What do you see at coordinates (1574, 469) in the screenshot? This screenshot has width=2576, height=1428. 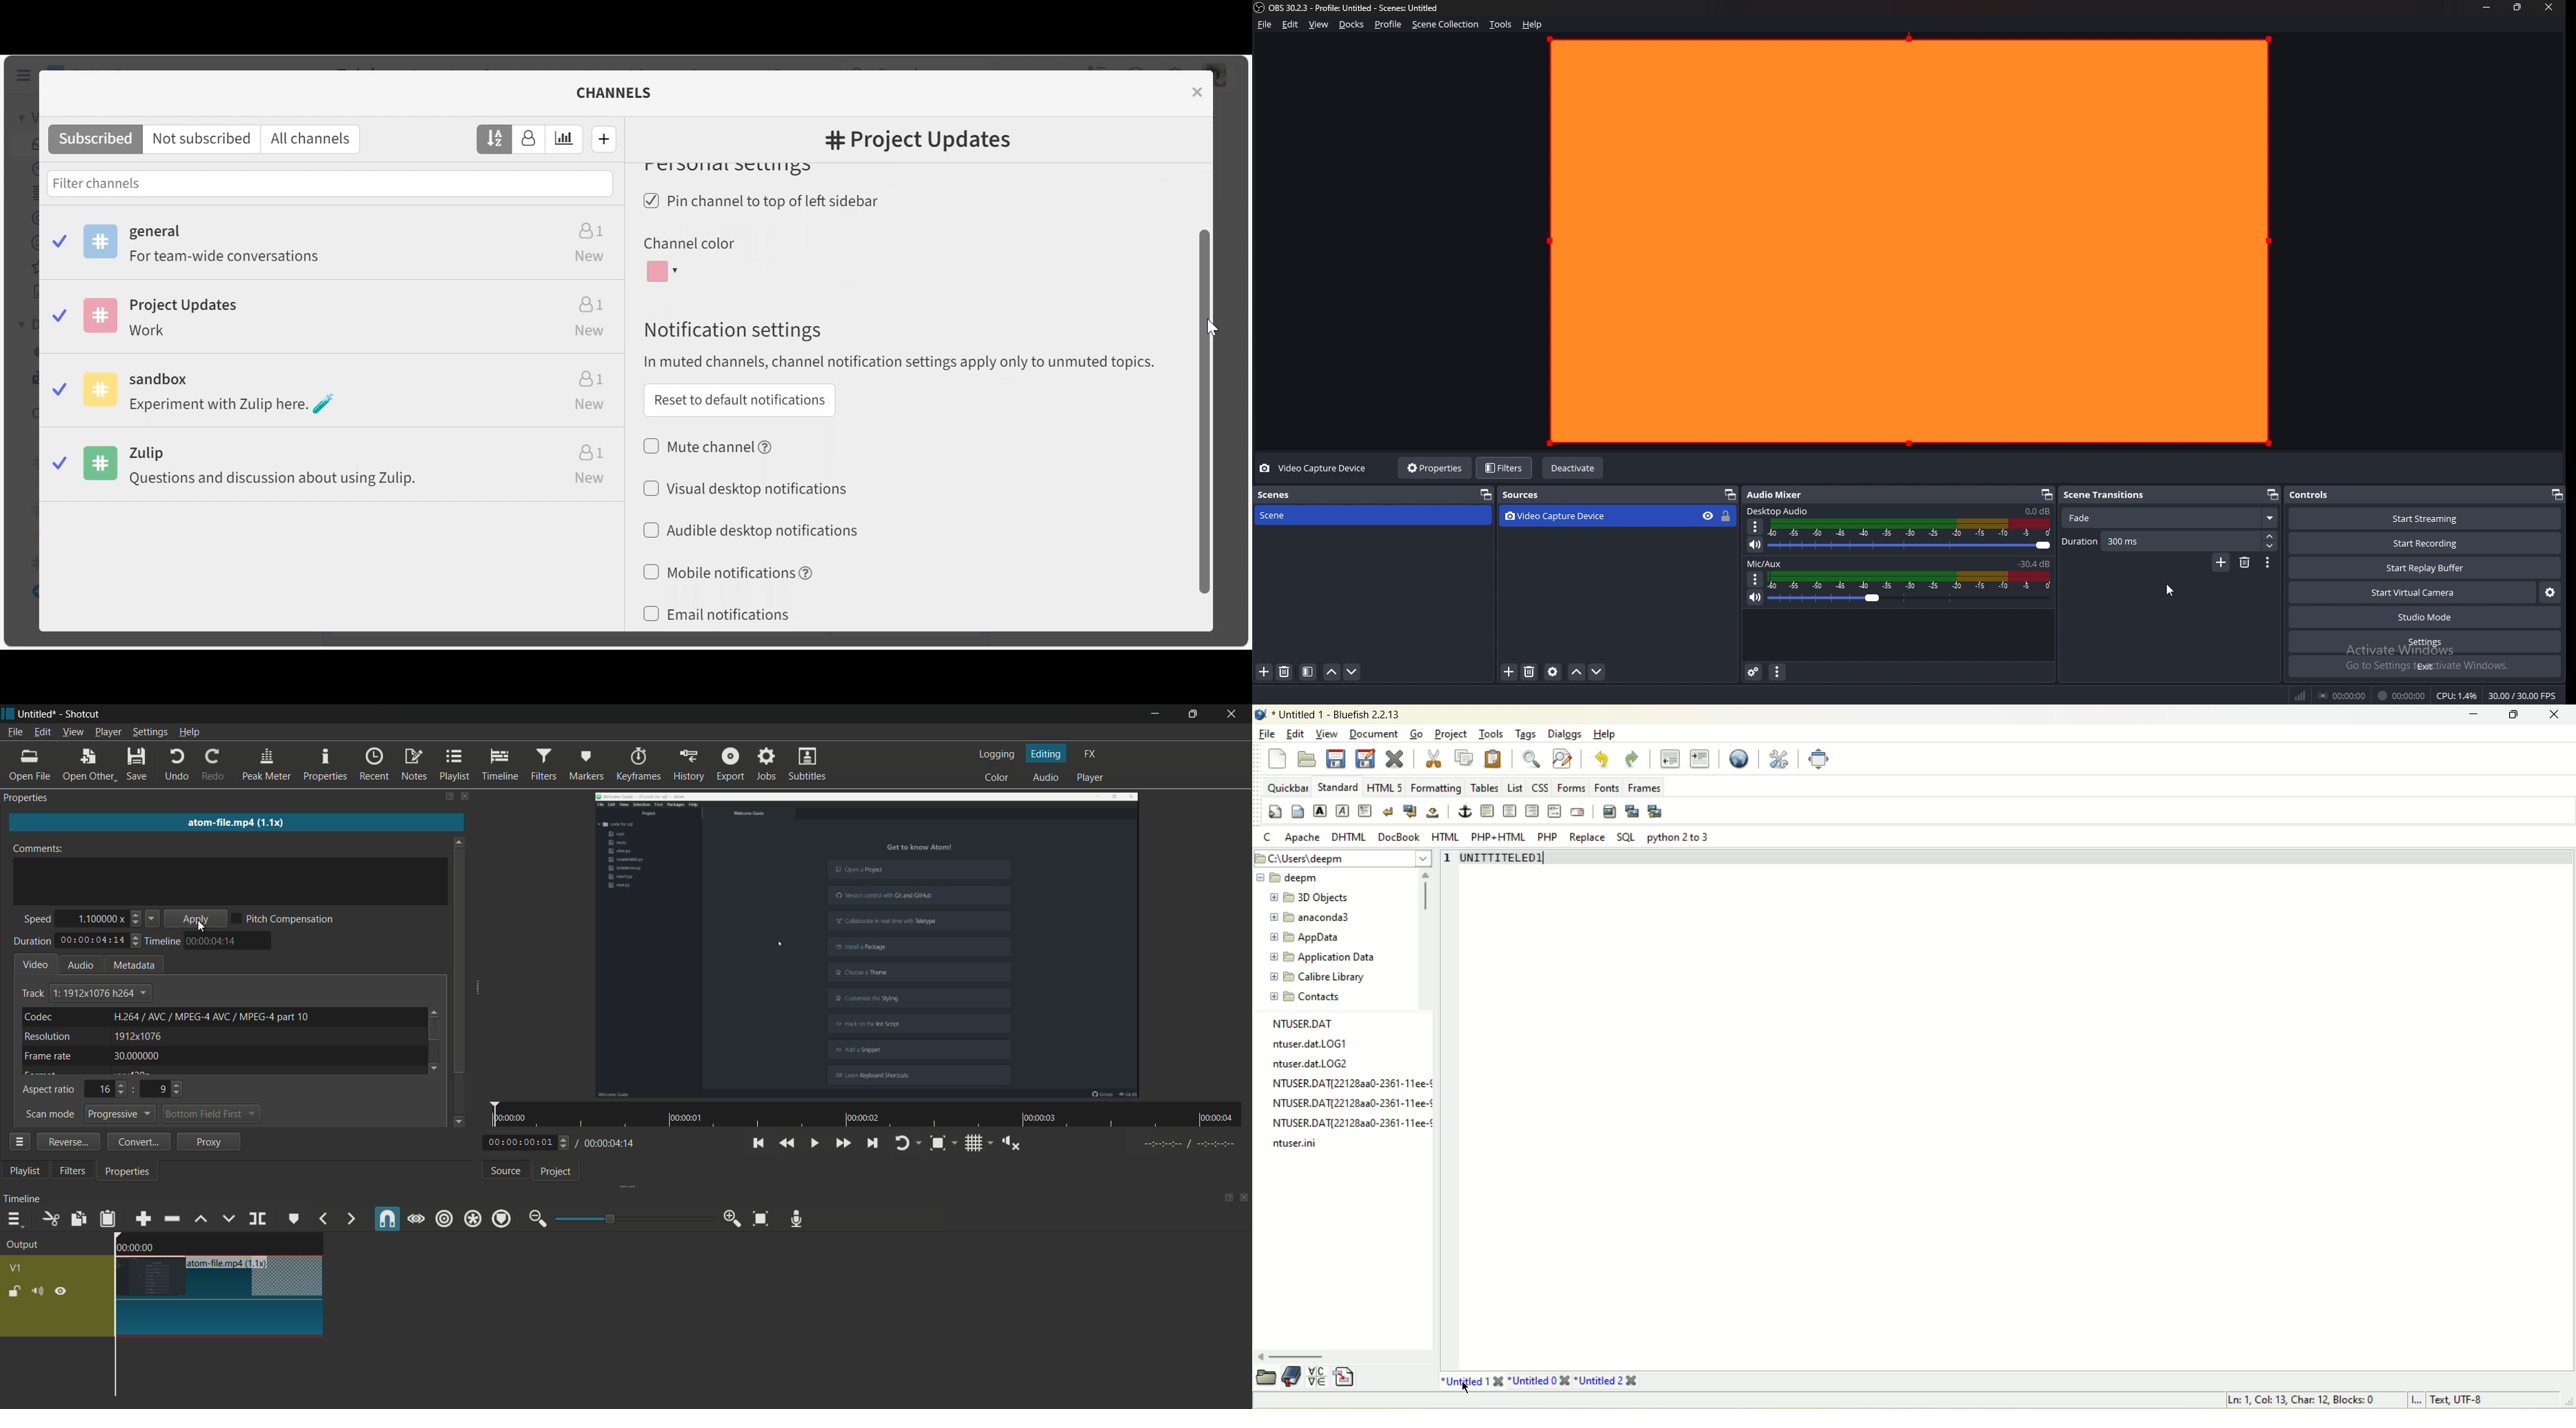 I see `deactivate` at bounding box center [1574, 469].